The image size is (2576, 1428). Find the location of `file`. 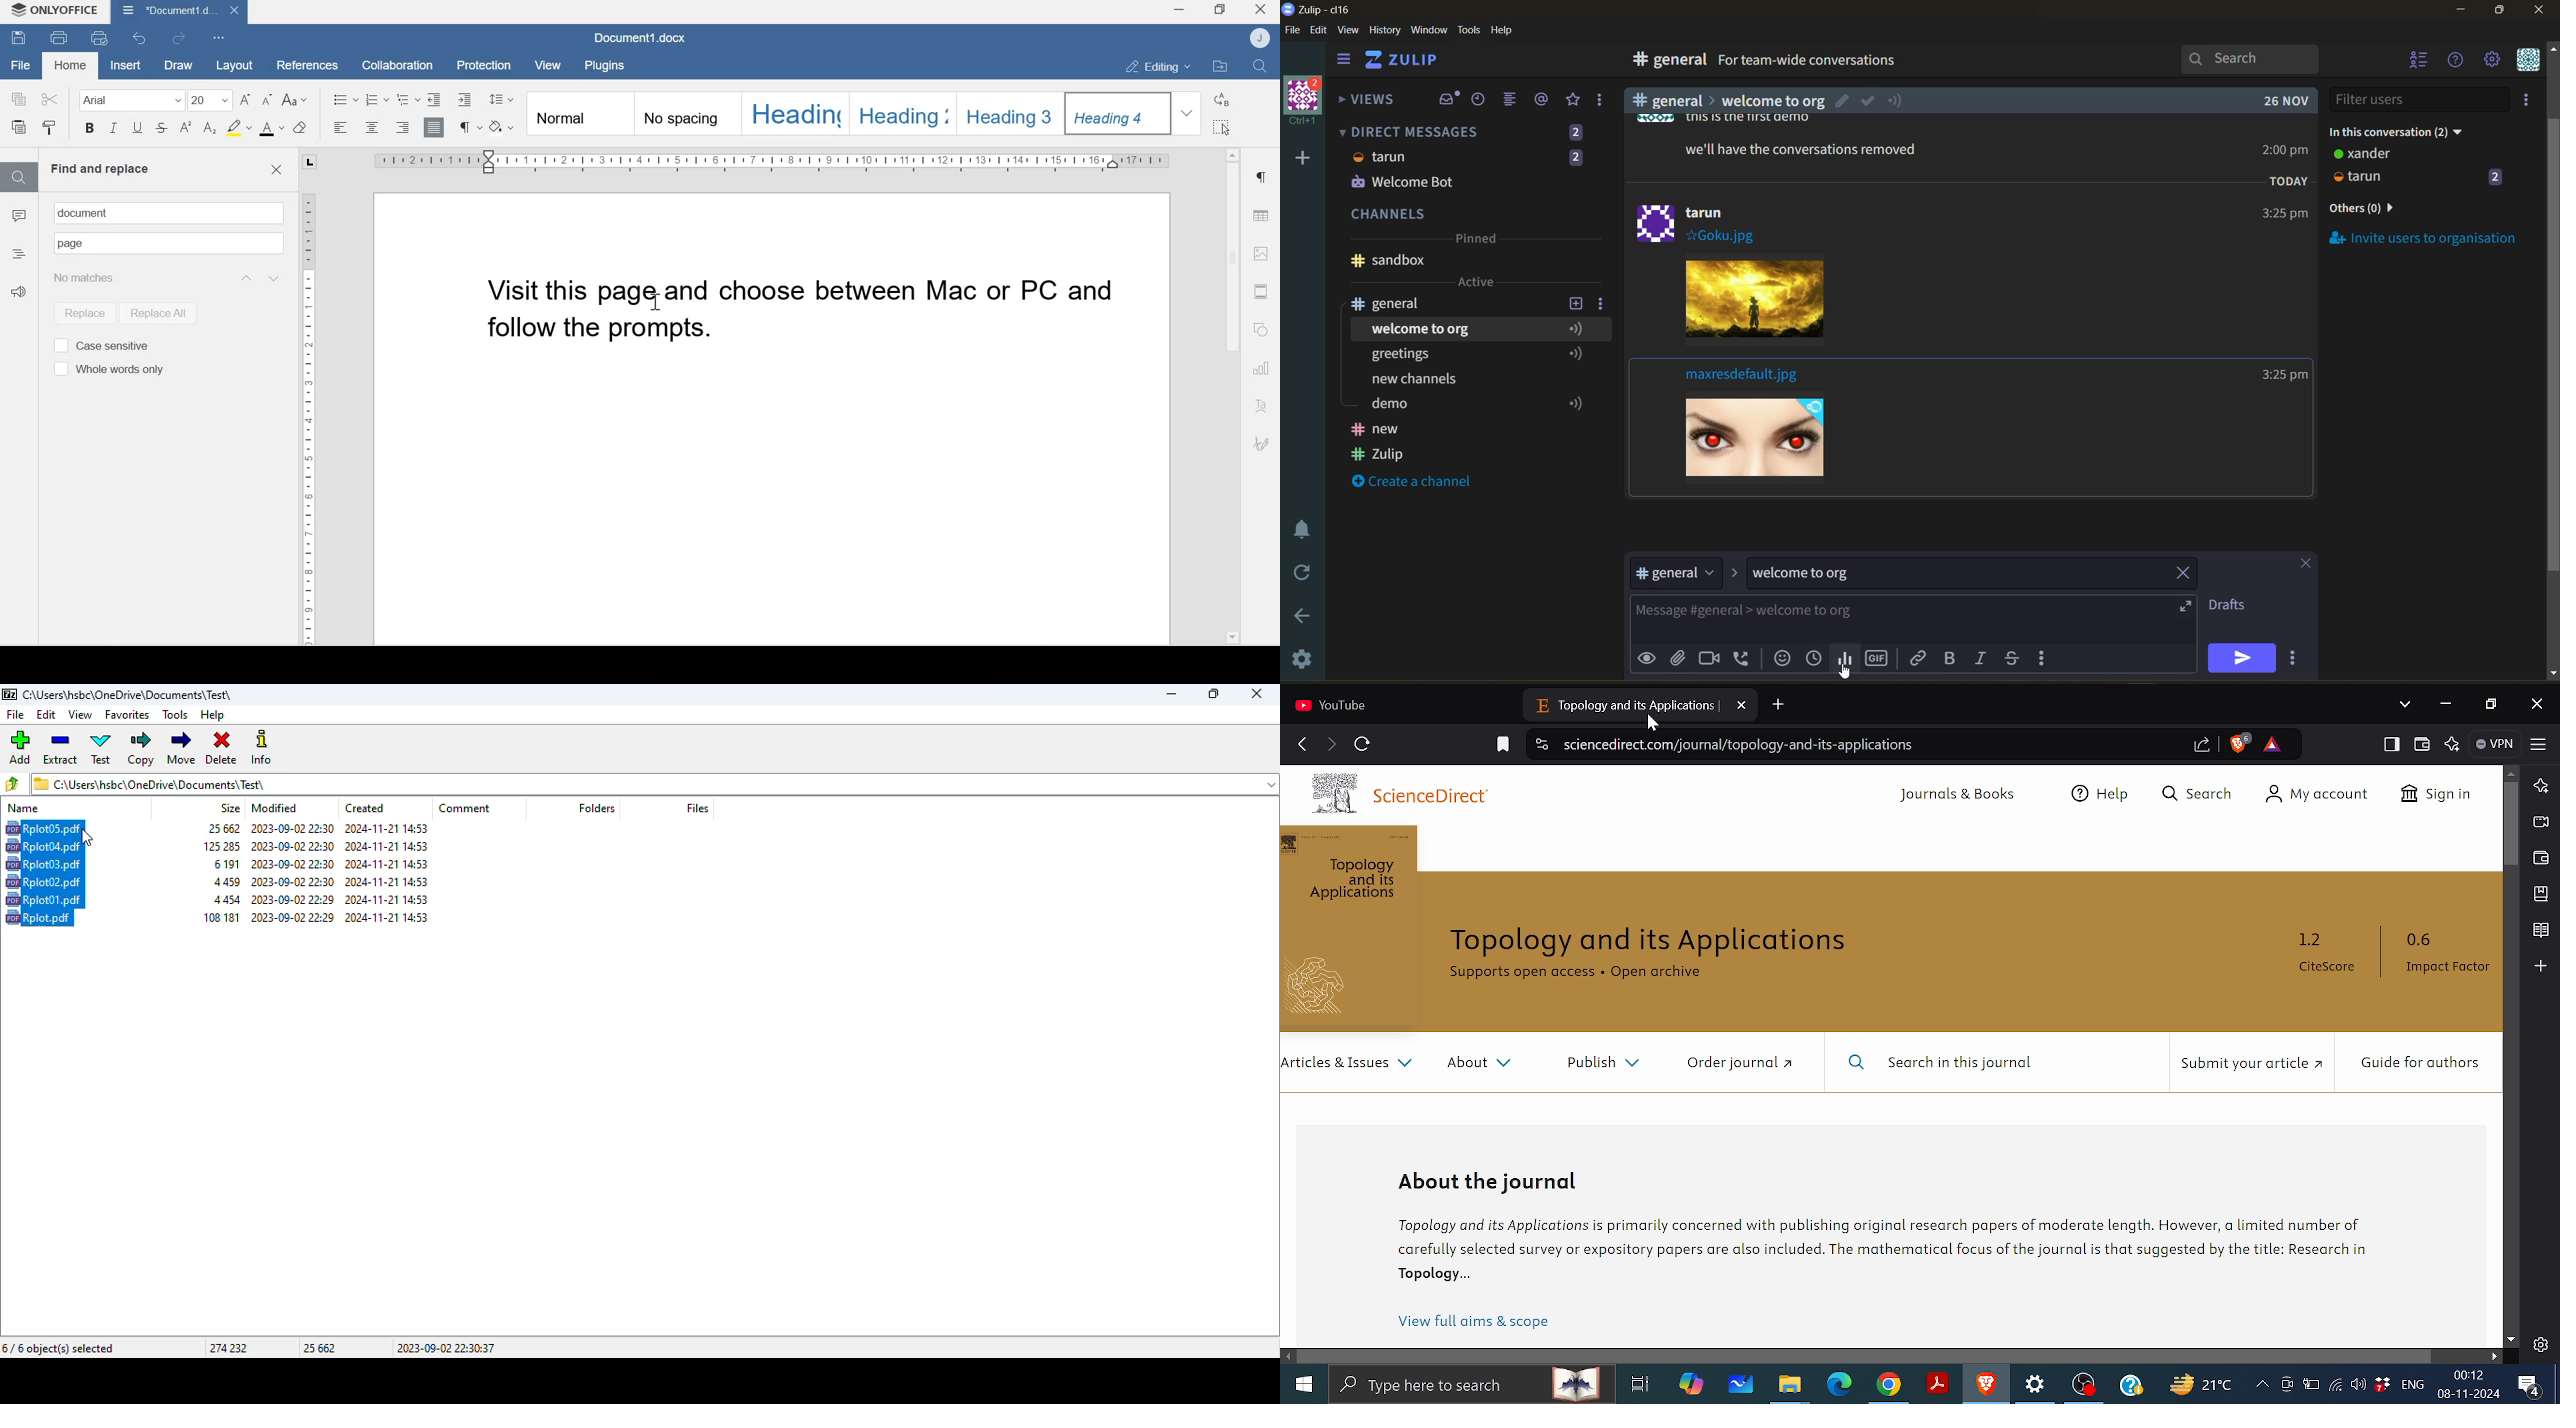

file is located at coordinates (1293, 33).